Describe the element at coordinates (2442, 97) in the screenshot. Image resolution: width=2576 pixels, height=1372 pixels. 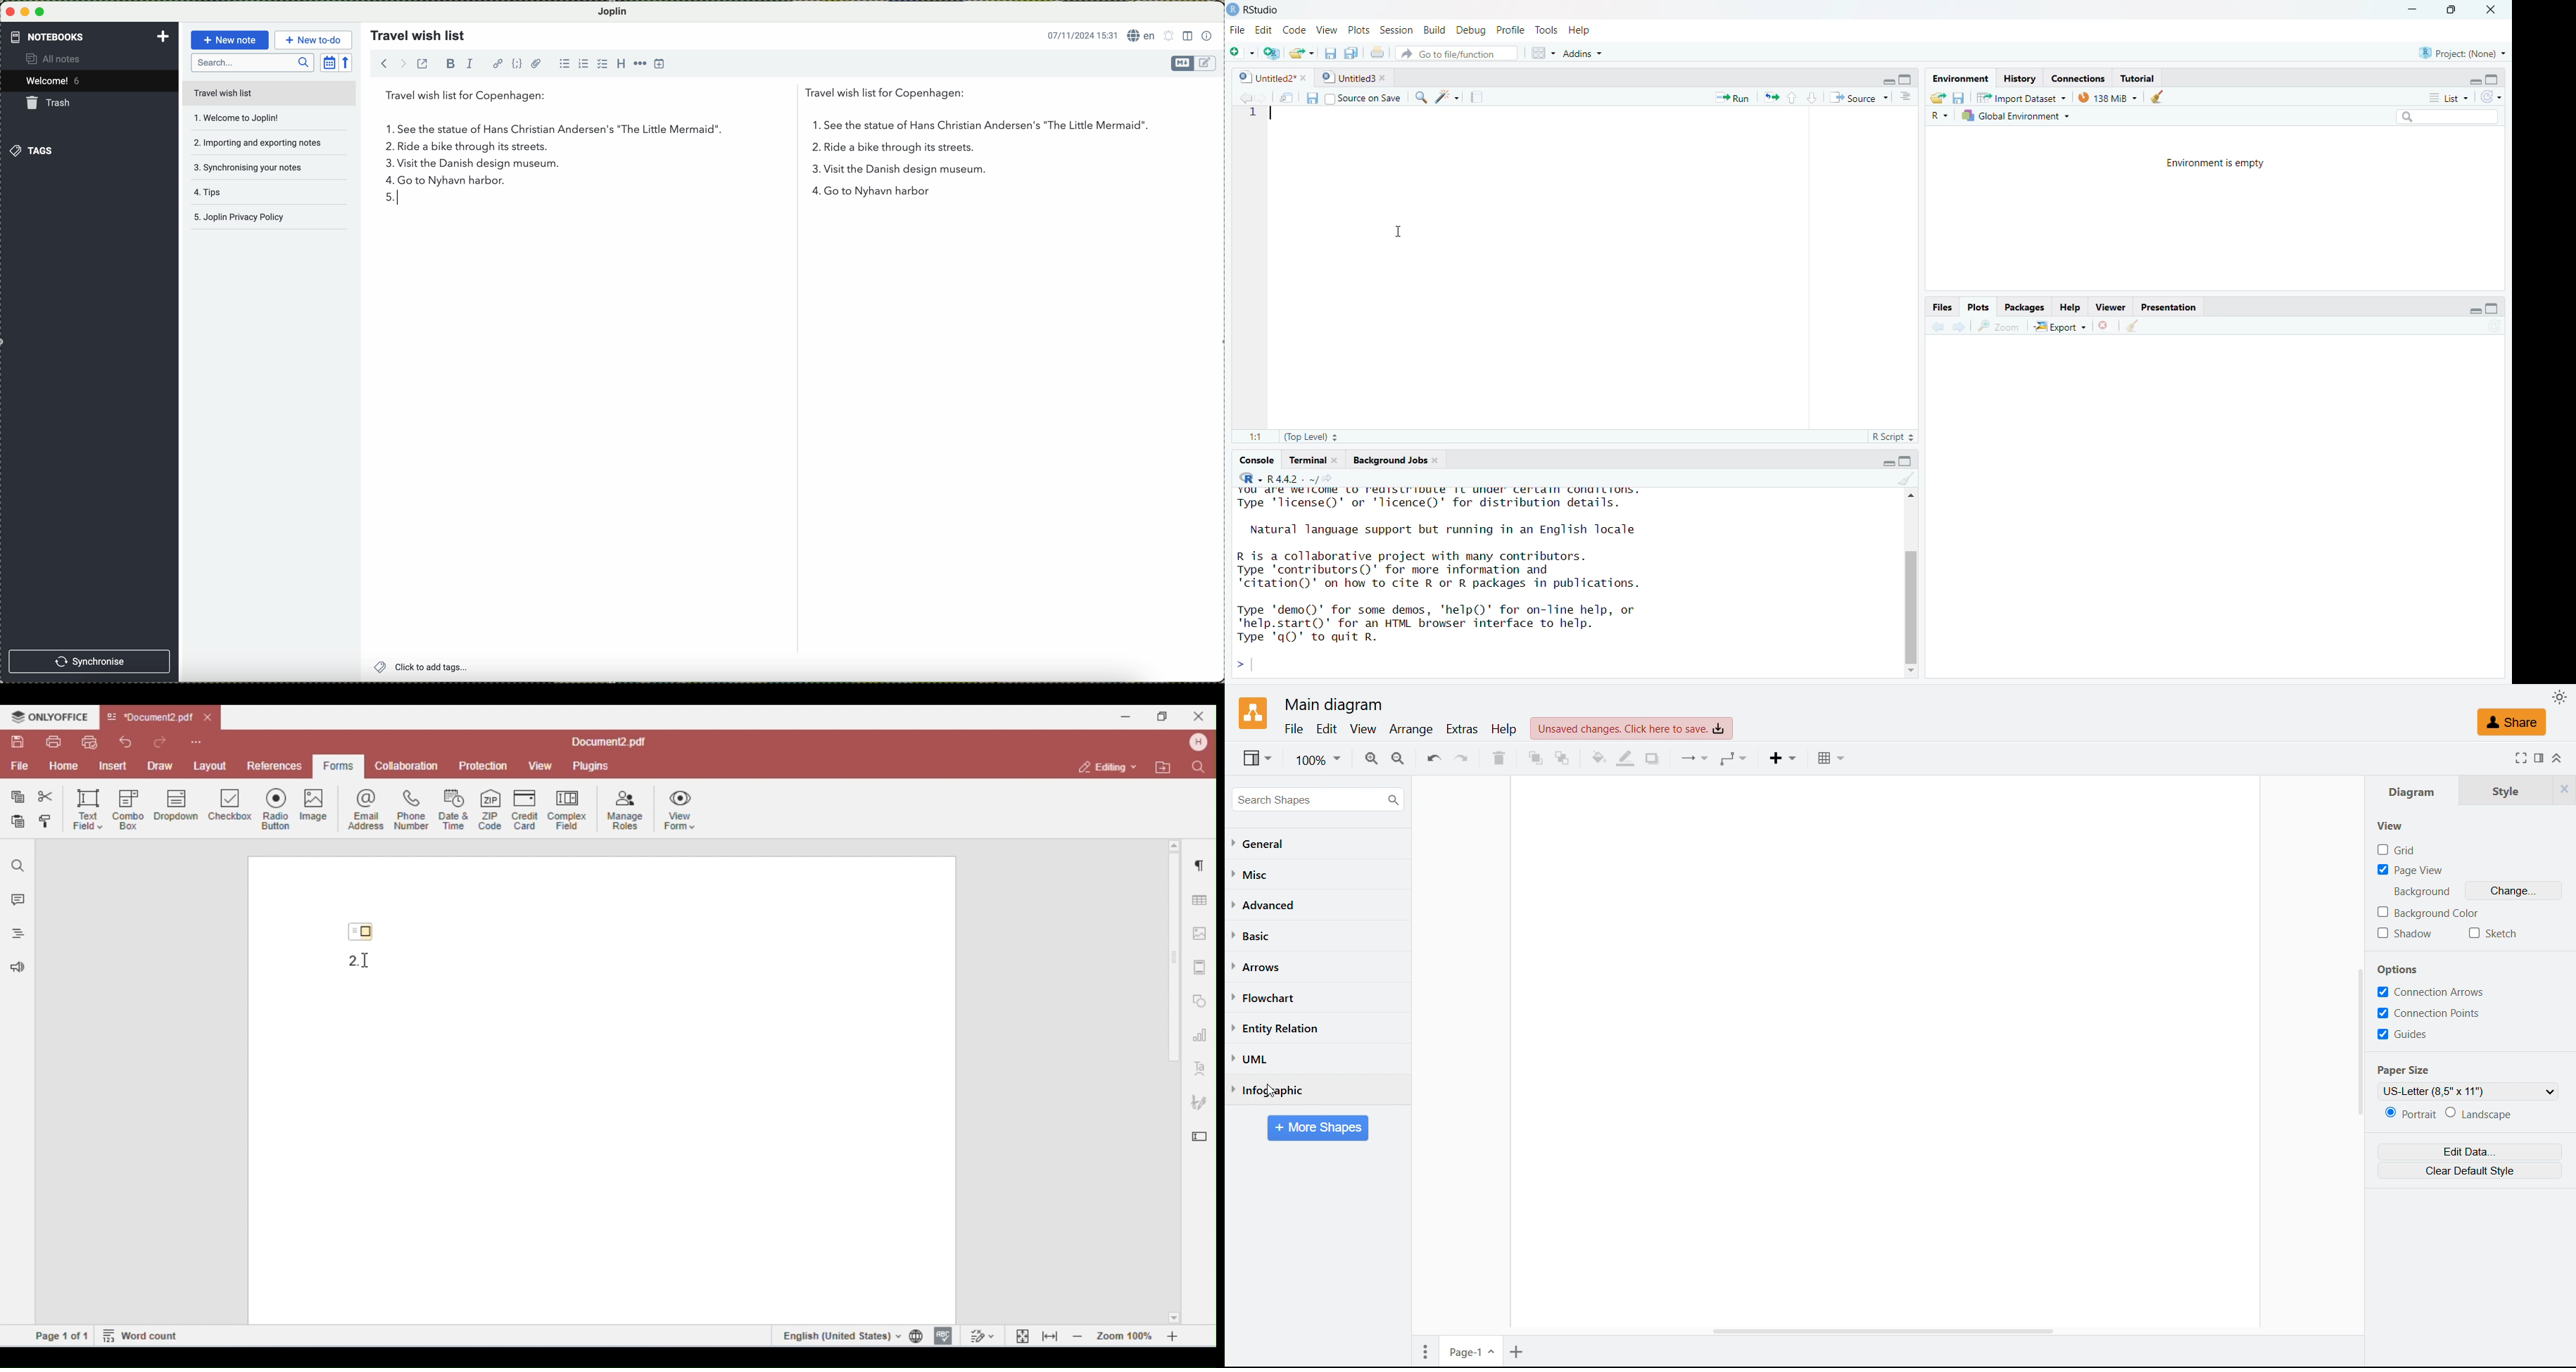
I see `= List ` at that location.